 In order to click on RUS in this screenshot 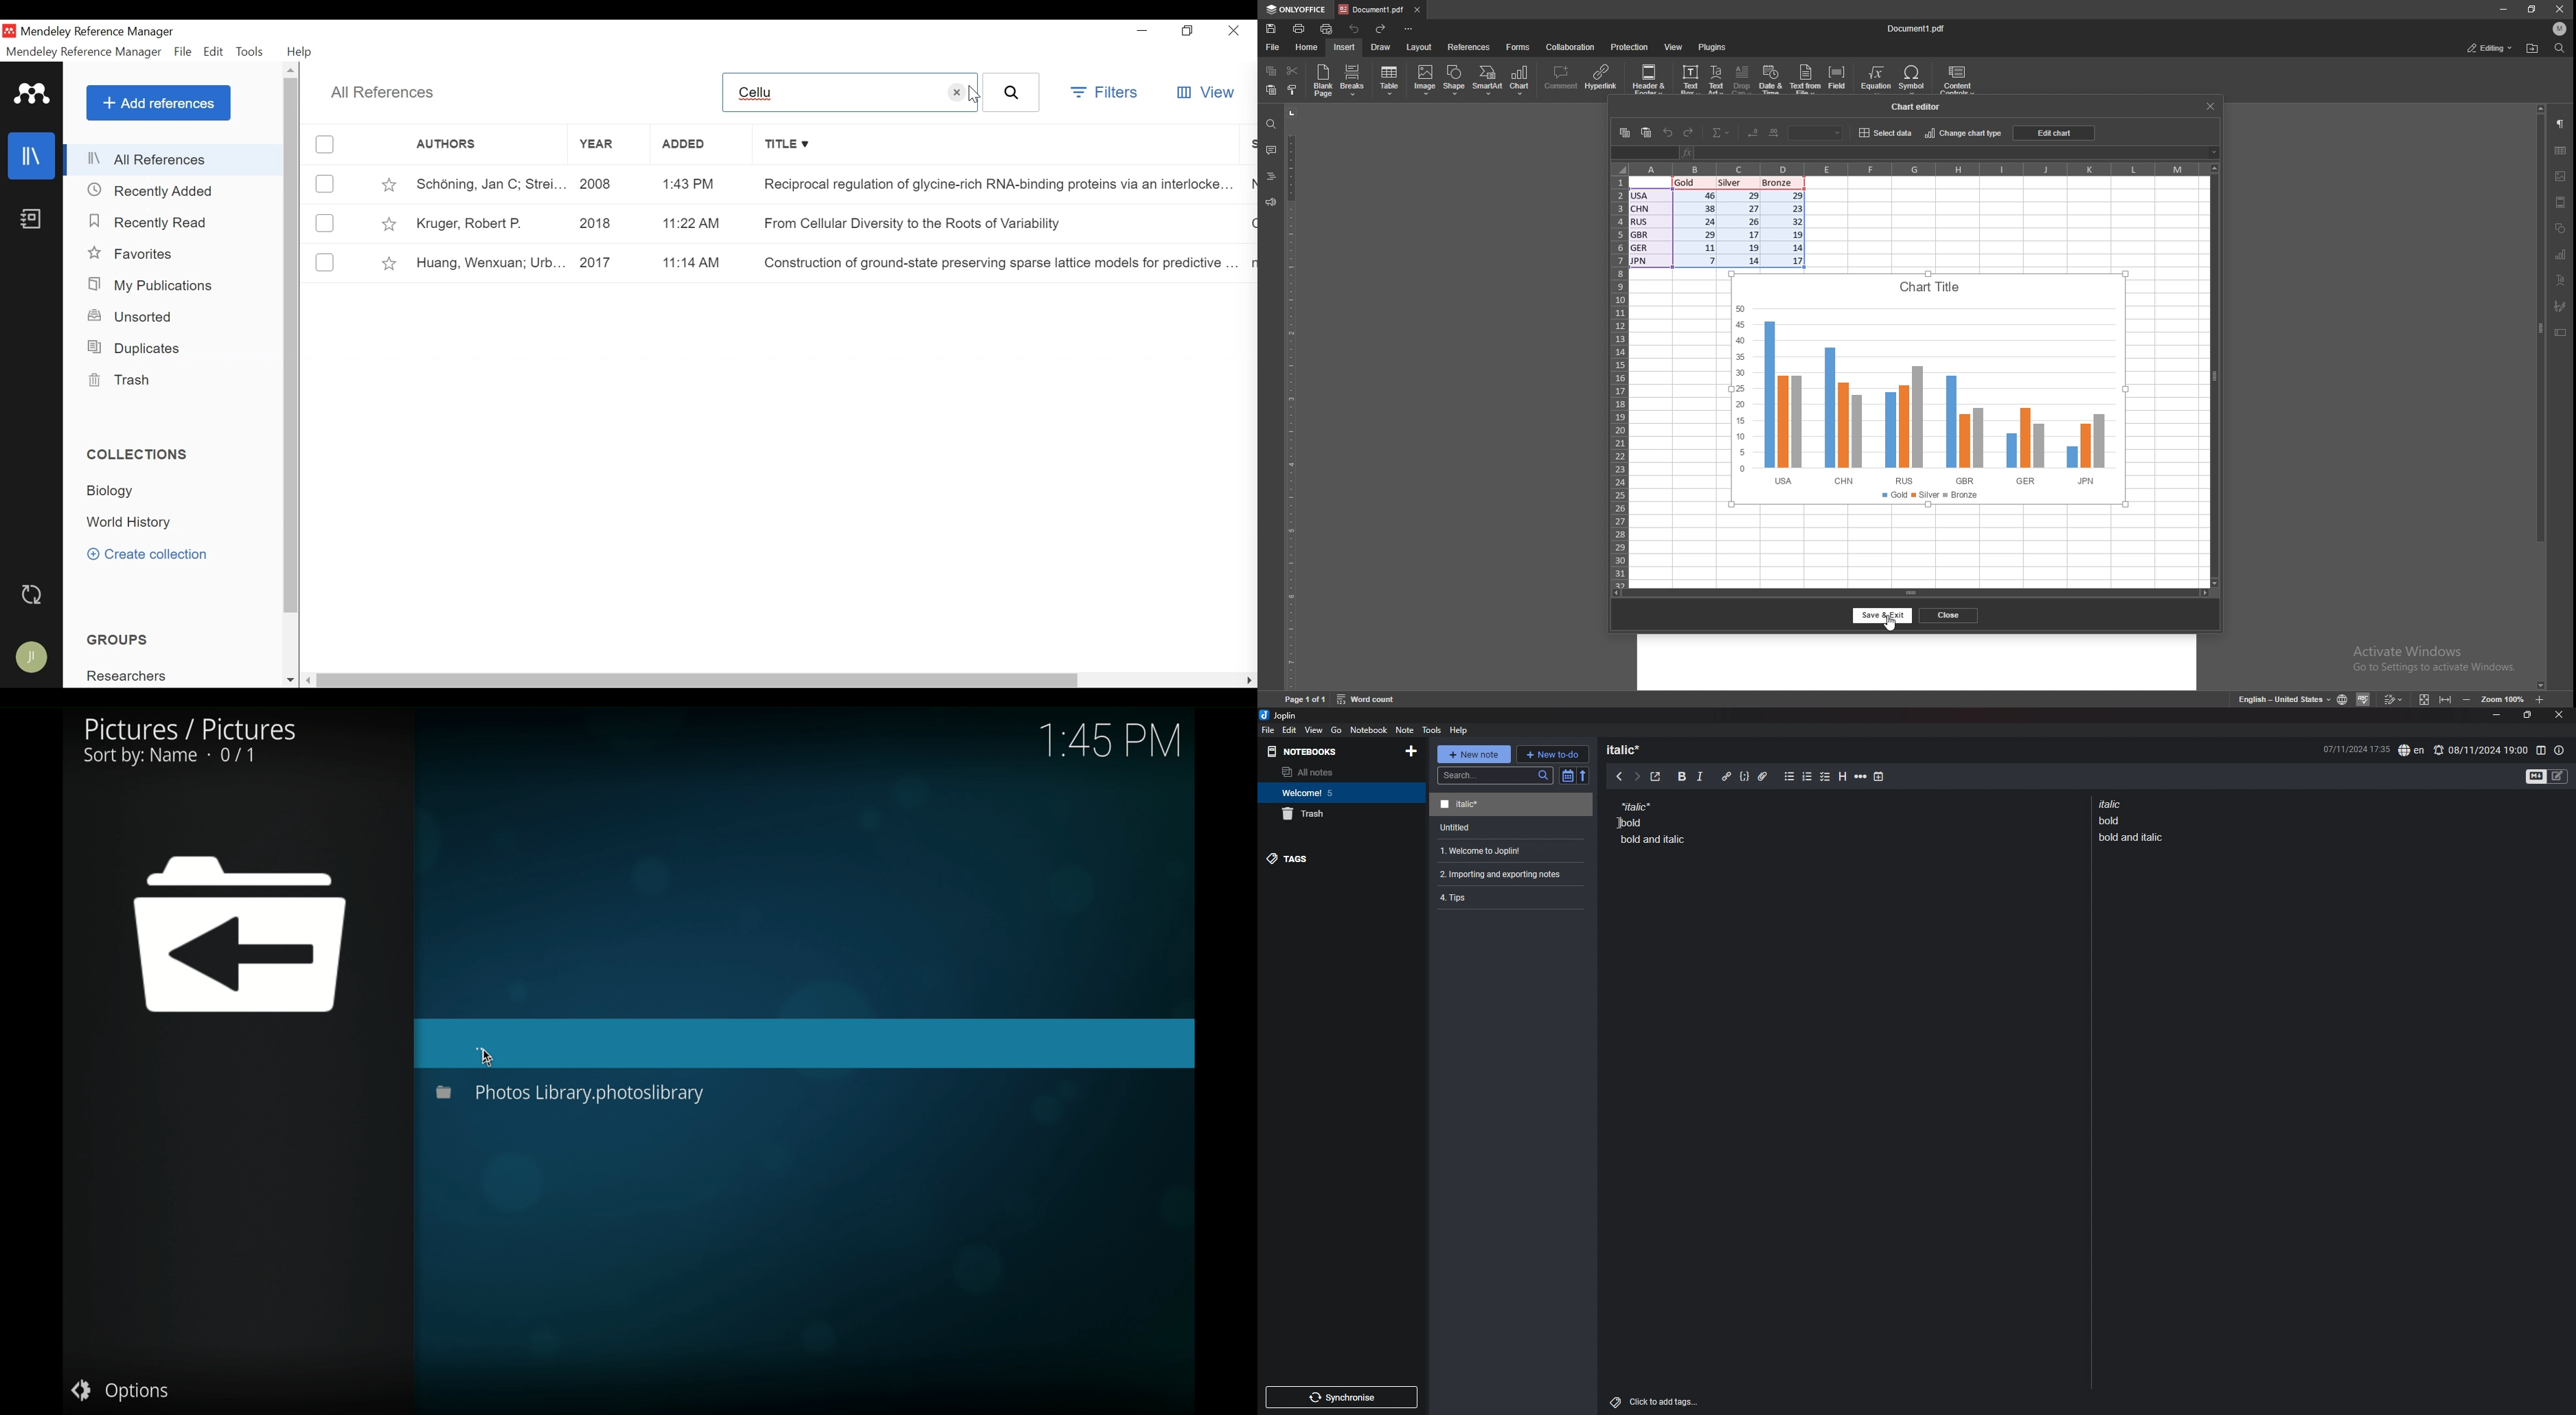, I will do `click(1640, 221)`.